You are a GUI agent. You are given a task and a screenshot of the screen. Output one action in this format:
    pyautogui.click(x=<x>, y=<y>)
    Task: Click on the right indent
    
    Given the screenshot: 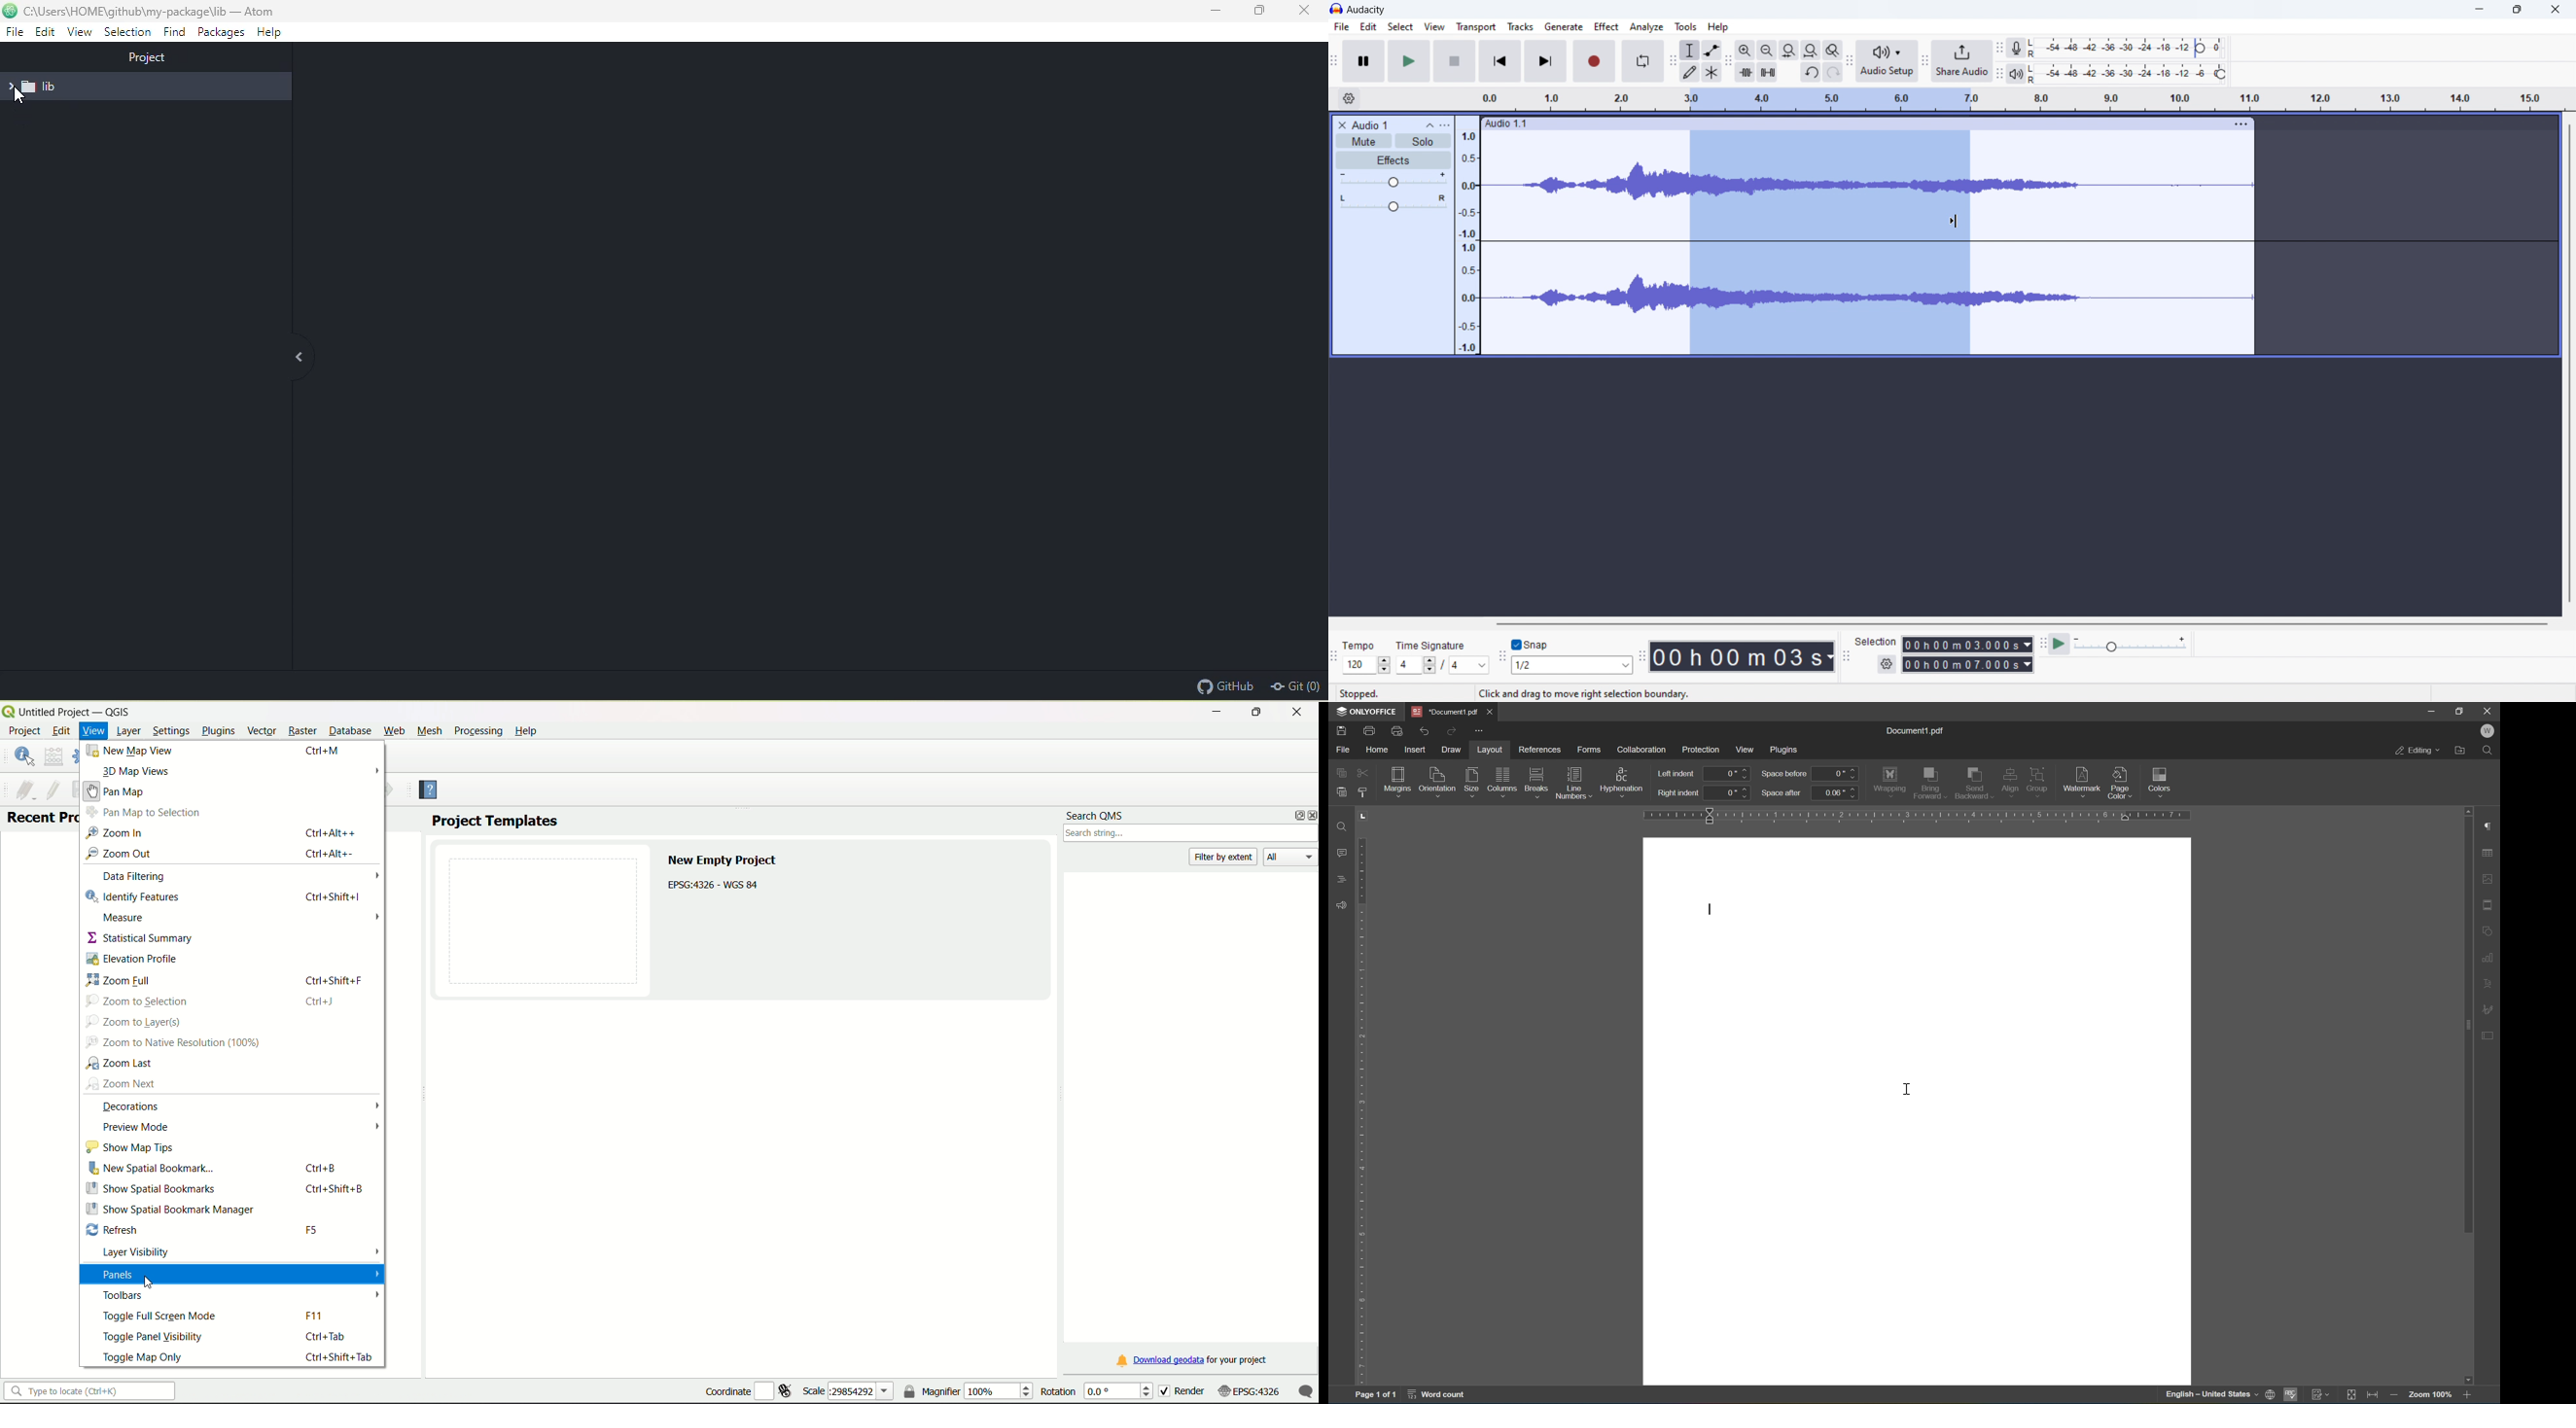 What is the action you would take?
    pyautogui.click(x=1678, y=794)
    